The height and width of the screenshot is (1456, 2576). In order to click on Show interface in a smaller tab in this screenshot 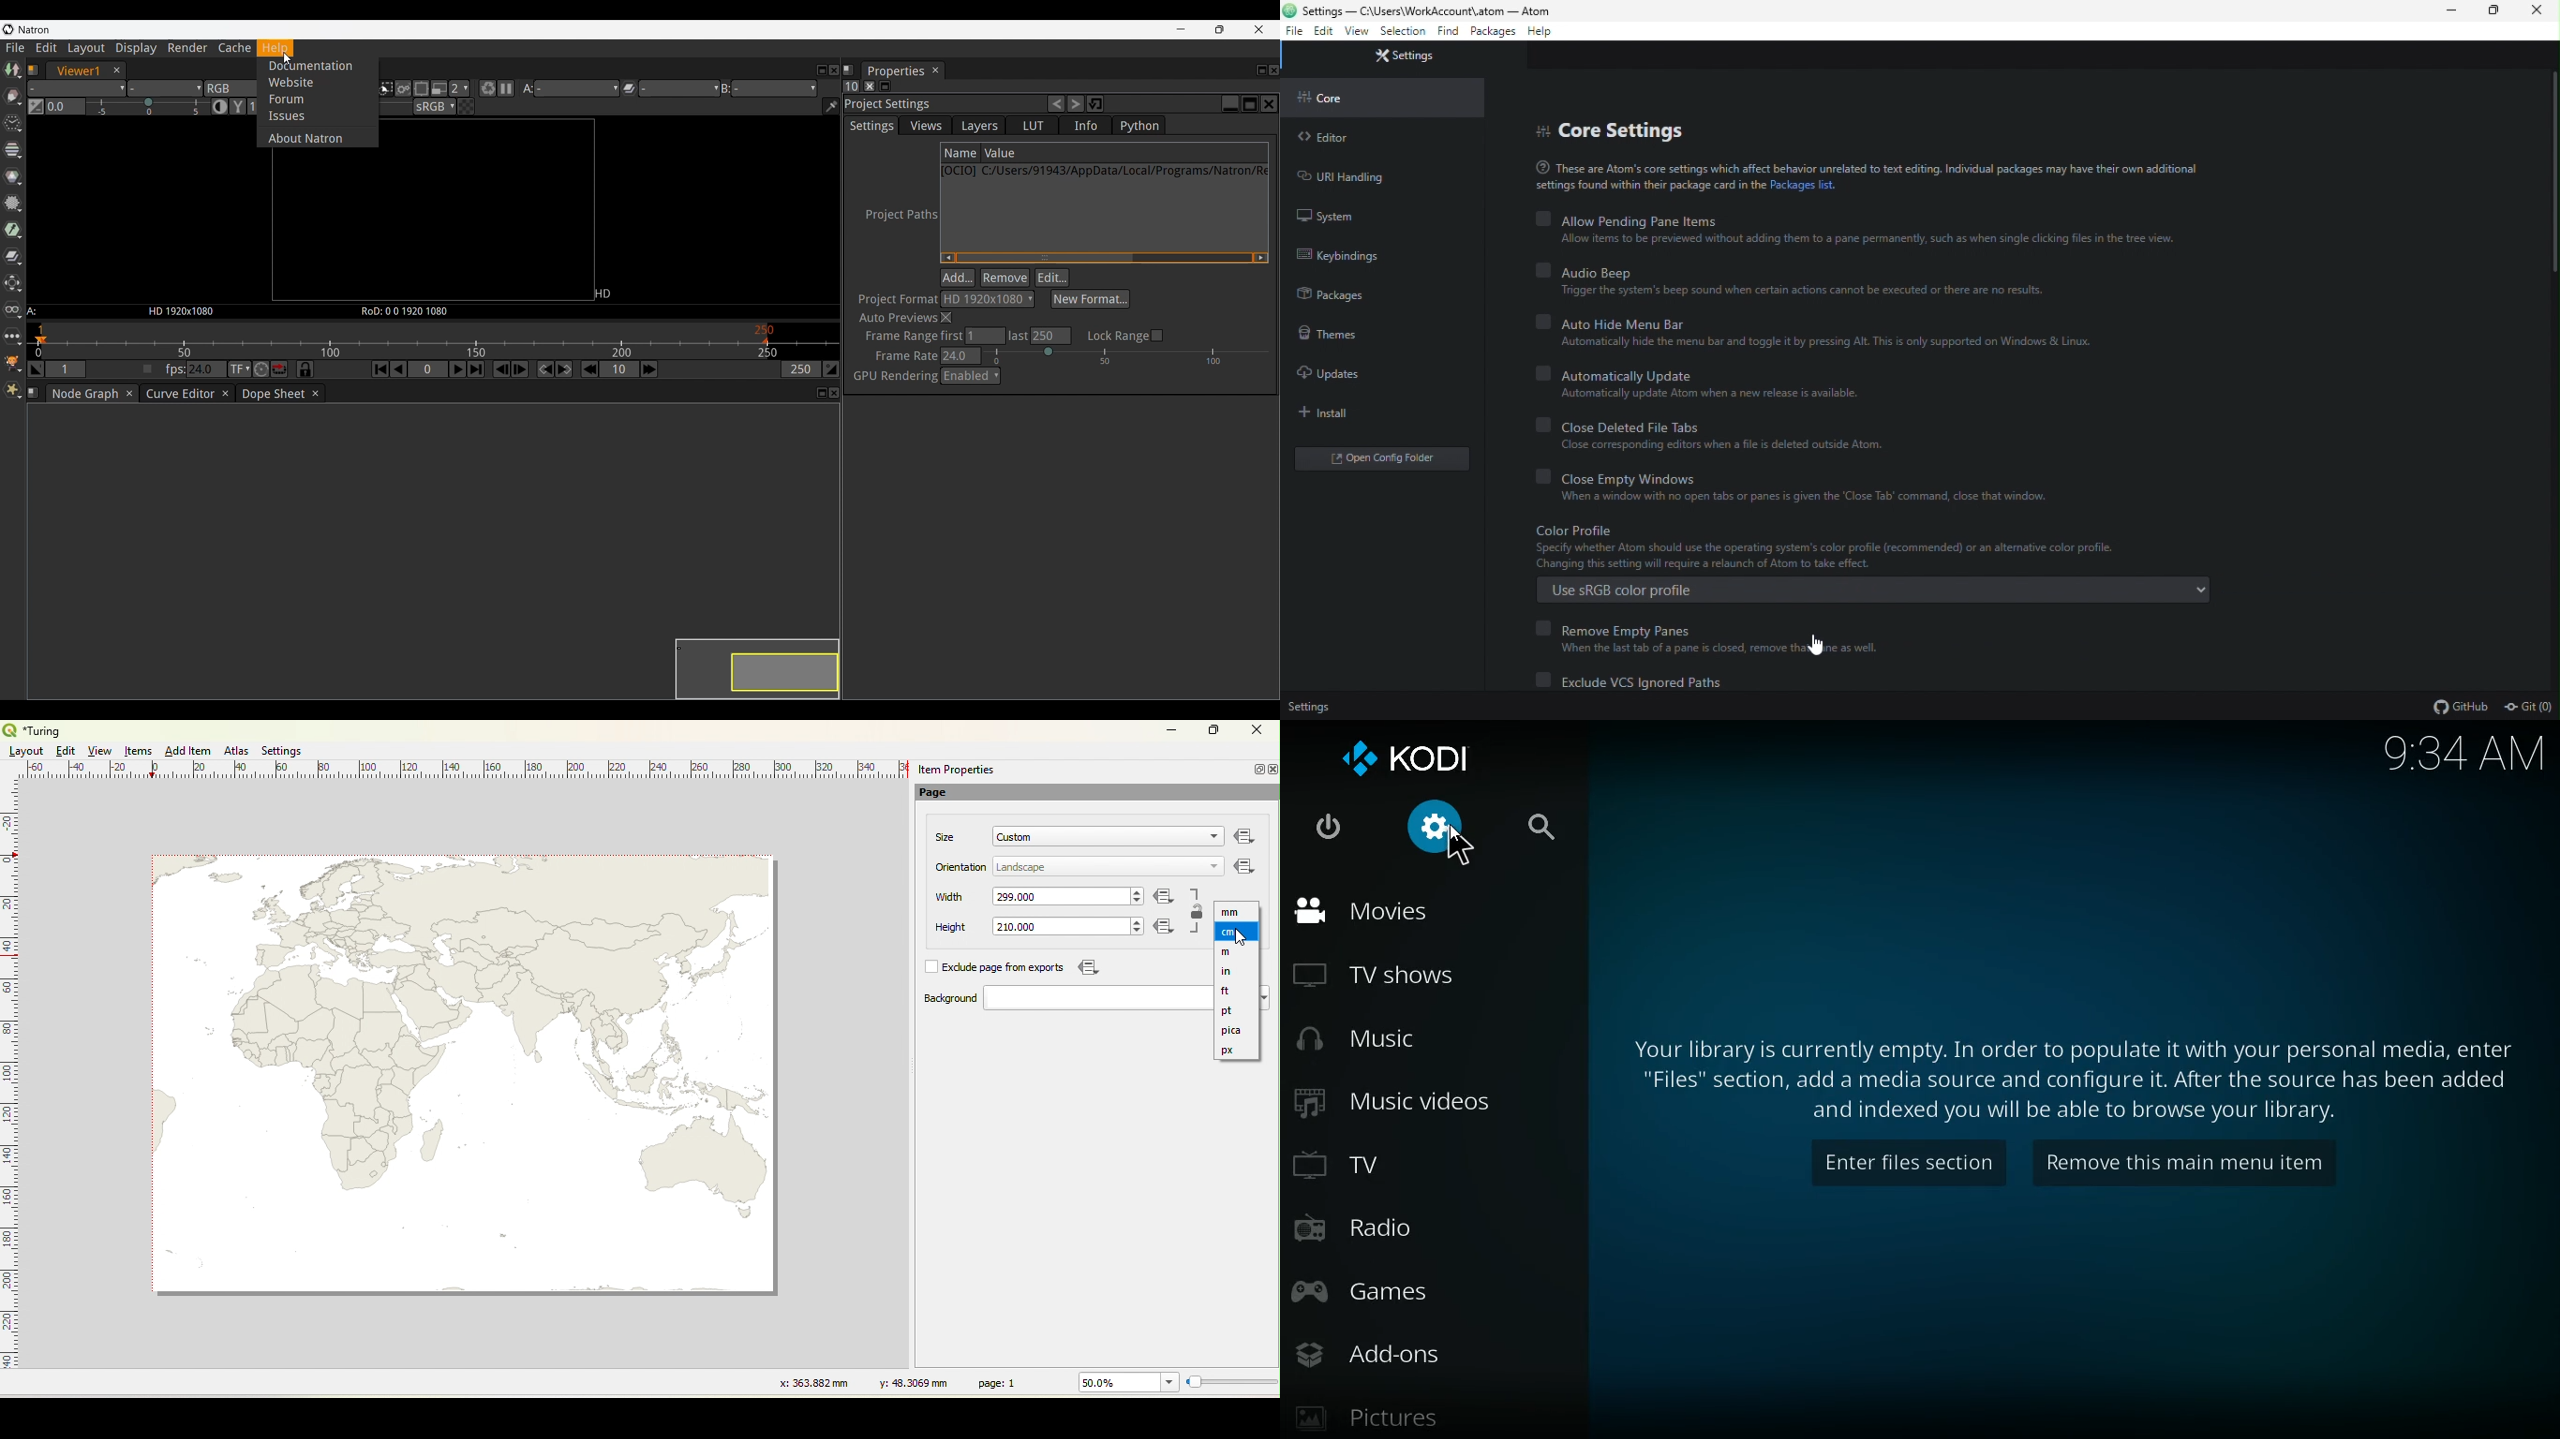, I will do `click(1220, 30)`.